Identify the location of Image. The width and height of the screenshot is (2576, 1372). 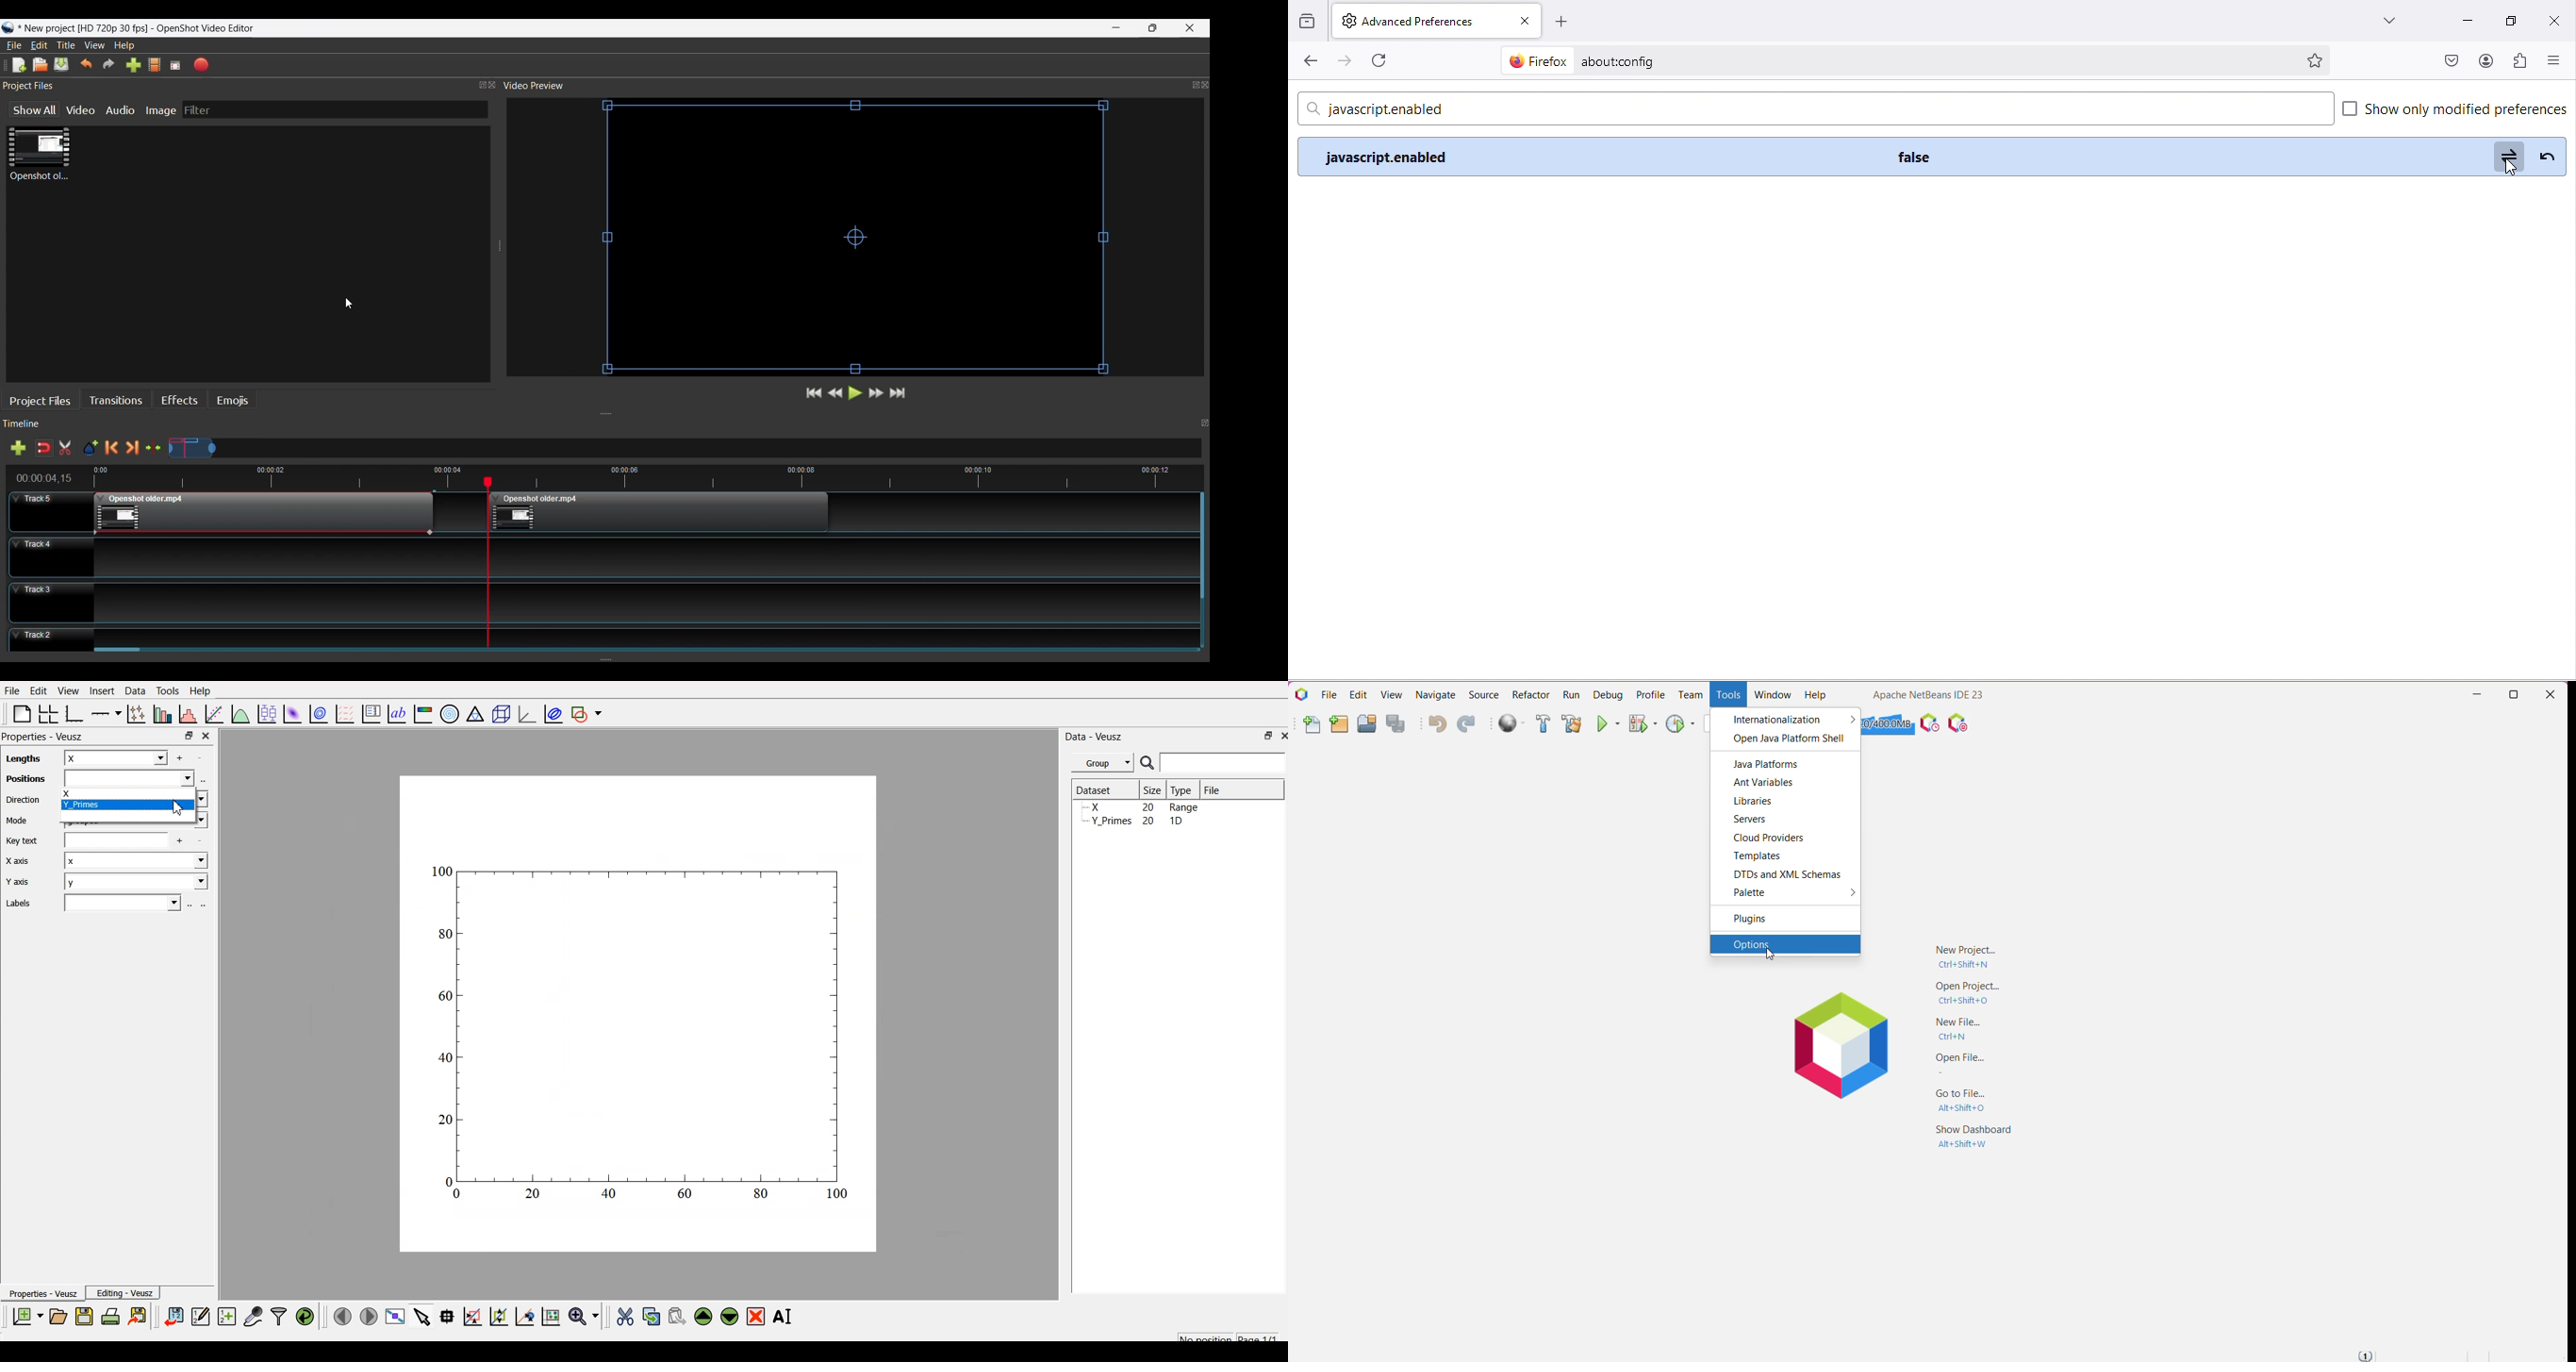
(163, 110).